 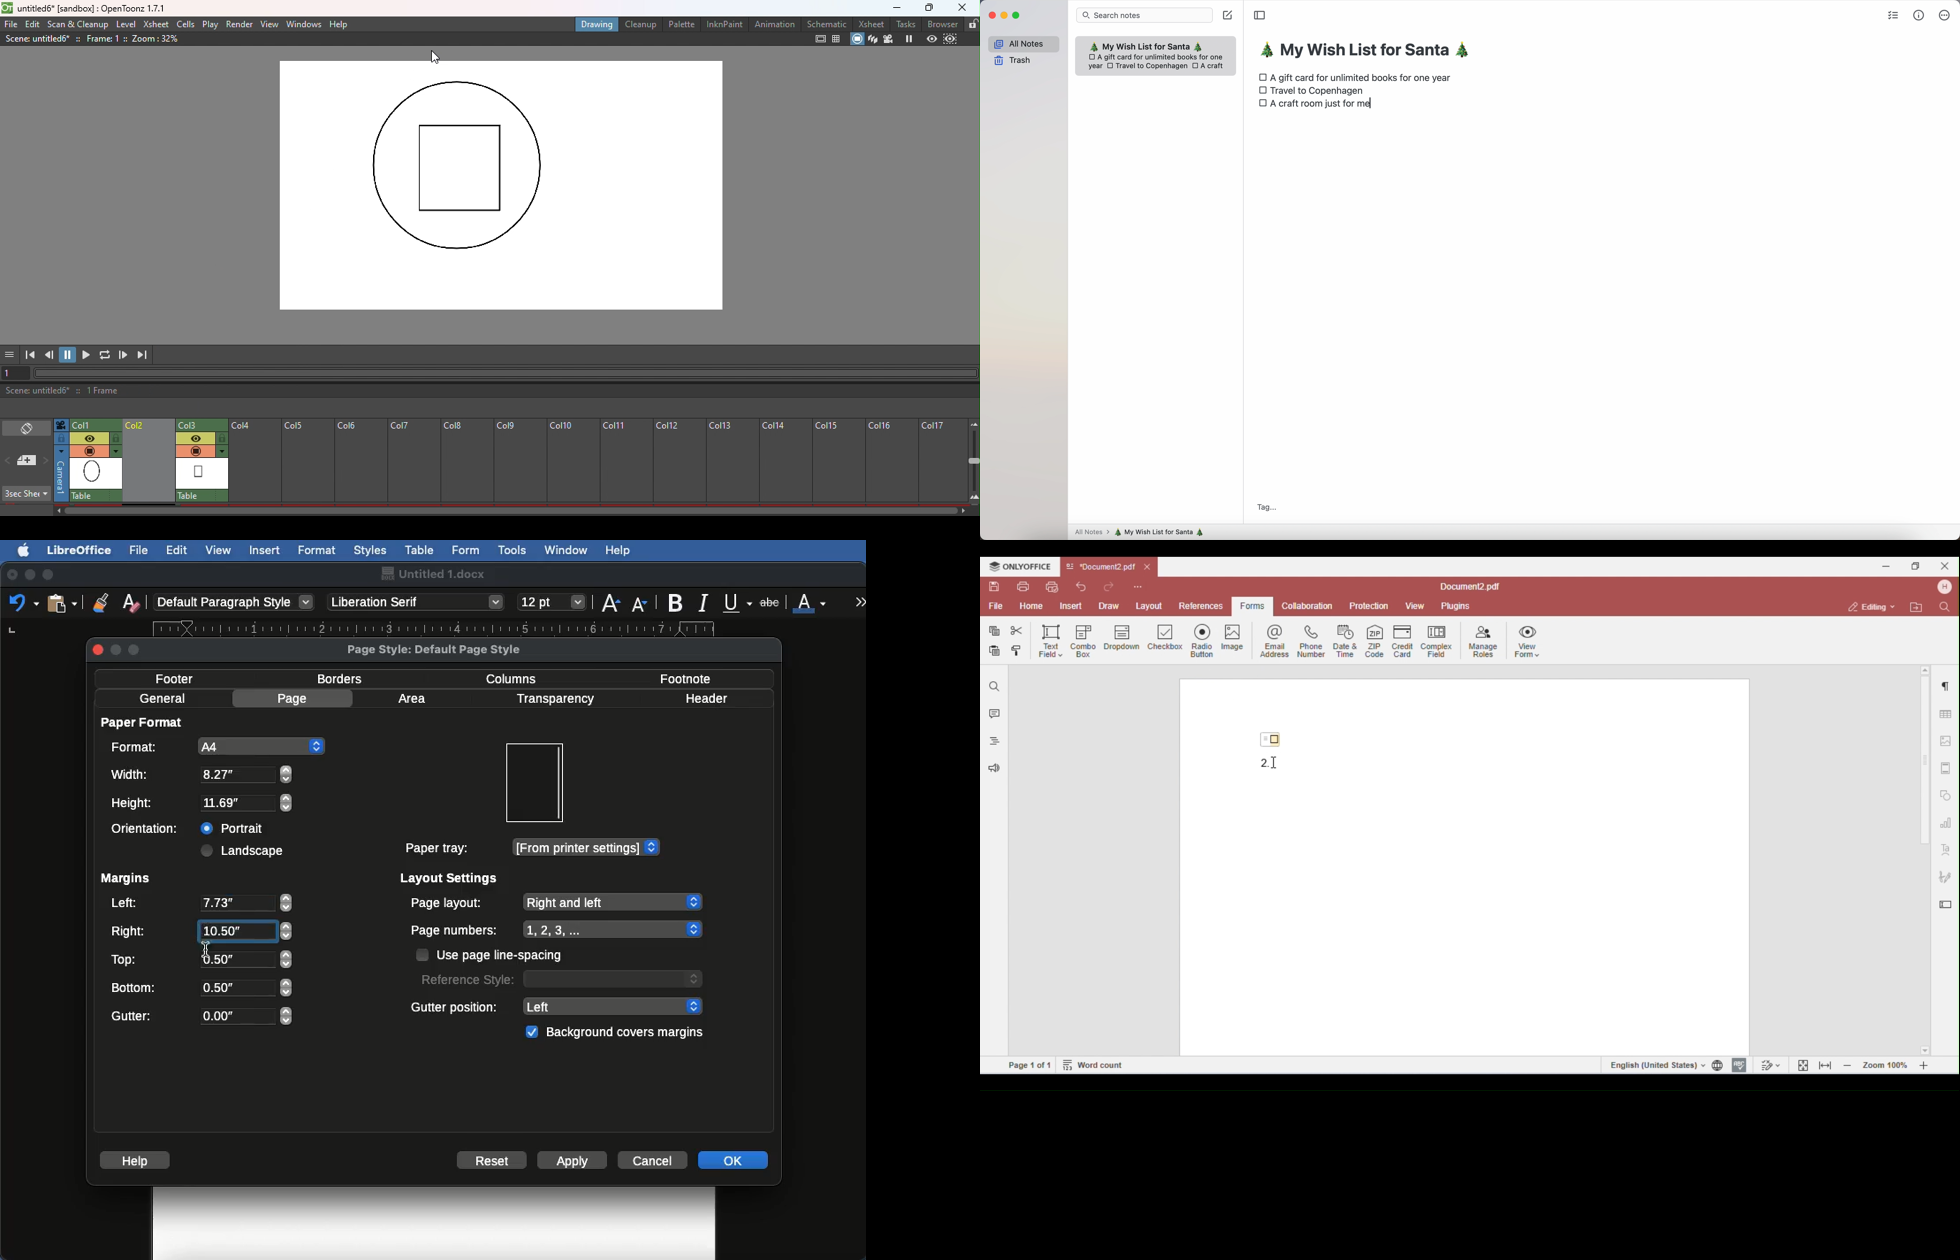 What do you see at coordinates (116, 439) in the screenshot?
I see `Lock toggle` at bounding box center [116, 439].